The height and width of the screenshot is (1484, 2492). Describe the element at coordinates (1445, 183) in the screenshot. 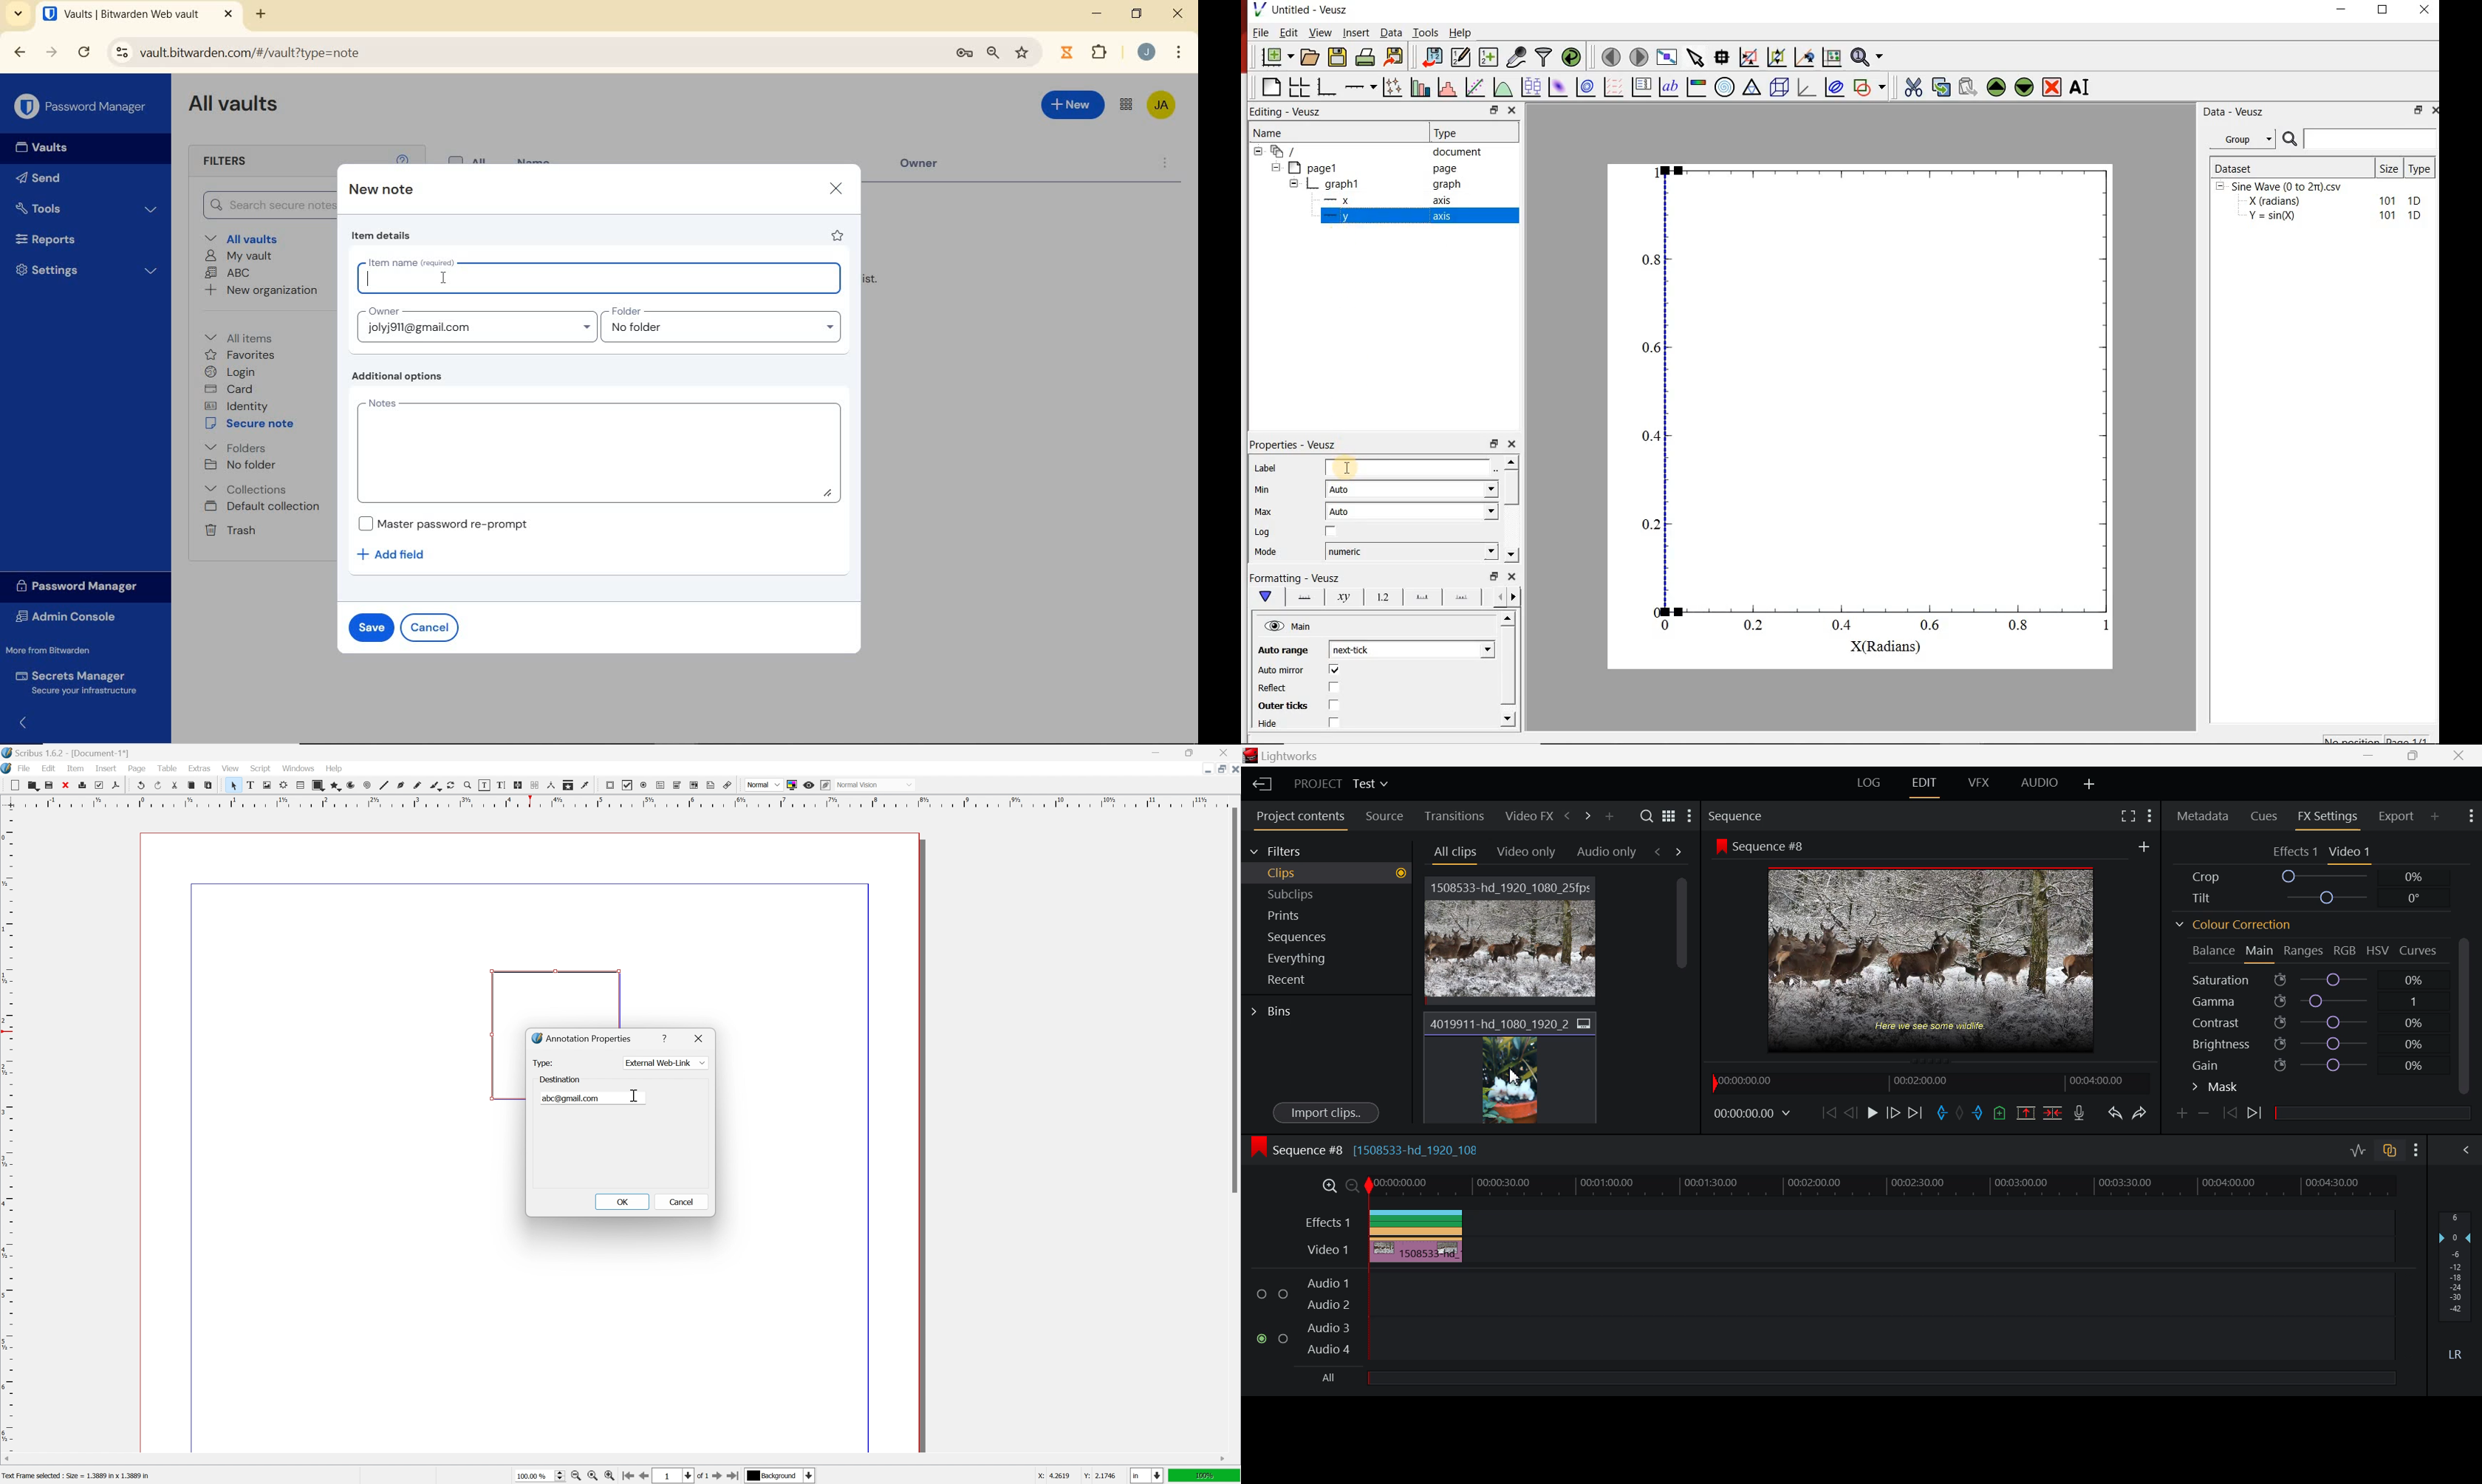

I see `graph` at that location.